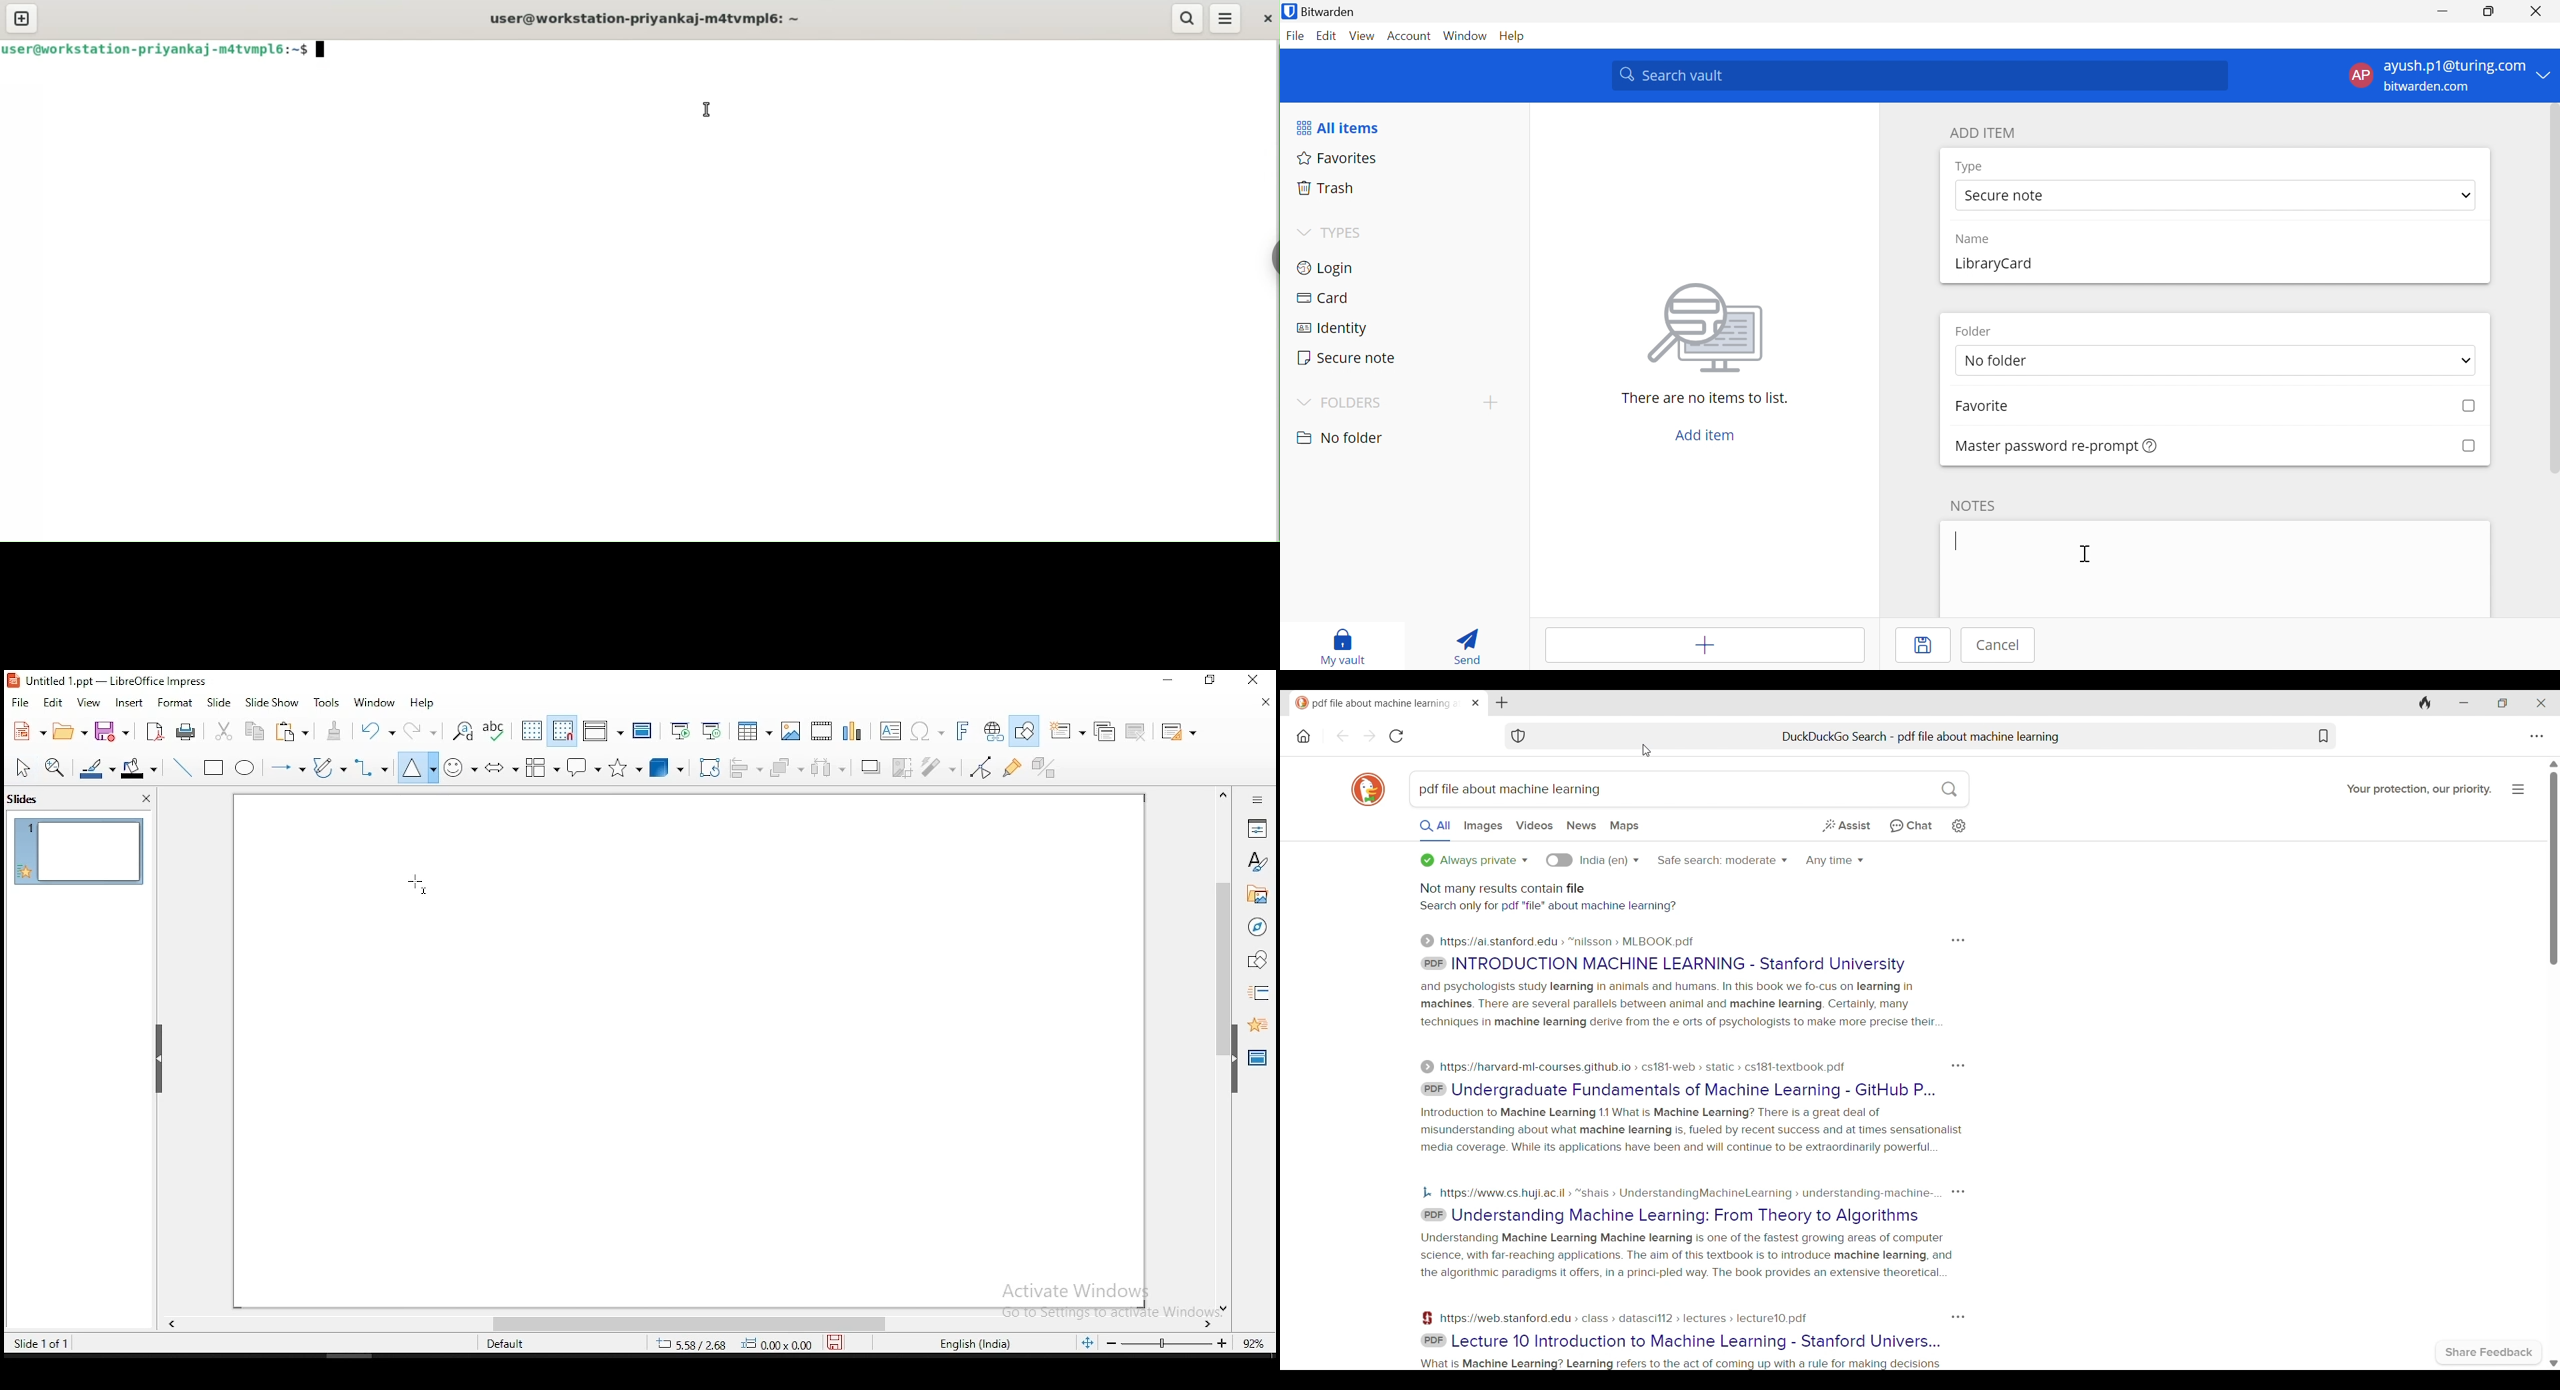 The width and height of the screenshot is (2576, 1400). I want to click on Generate short answer from web, so click(1845, 825).